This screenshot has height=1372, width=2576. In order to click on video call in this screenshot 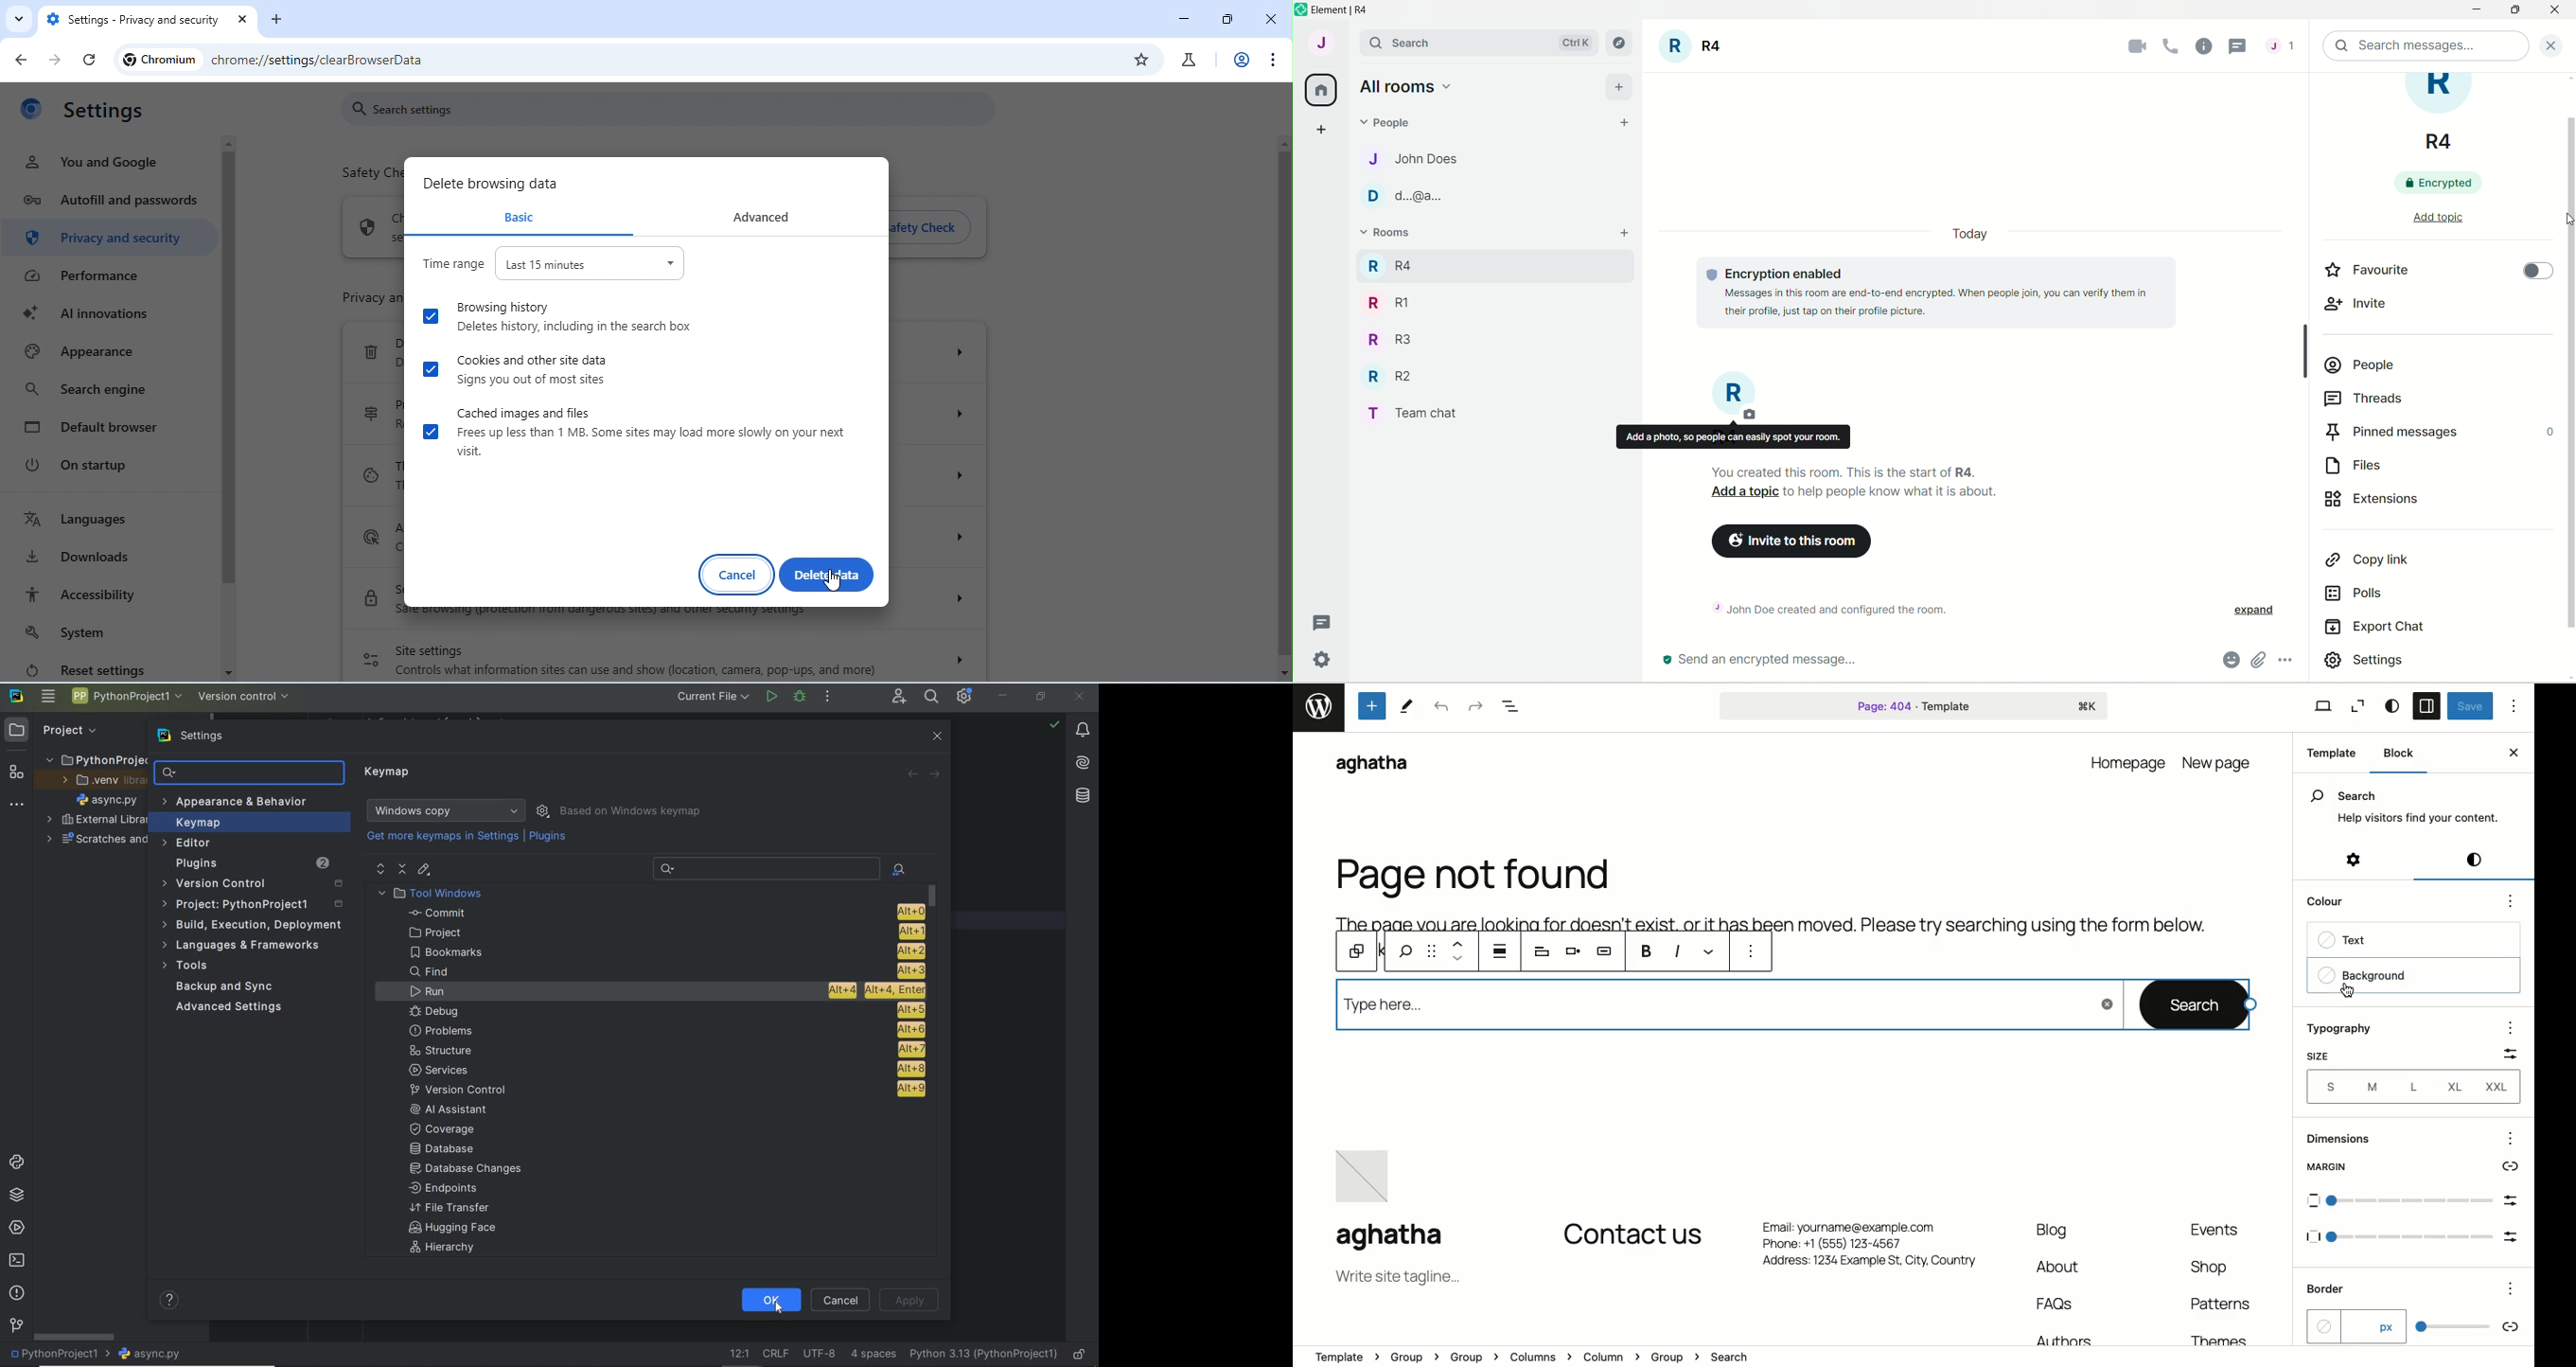, I will do `click(2134, 46)`.